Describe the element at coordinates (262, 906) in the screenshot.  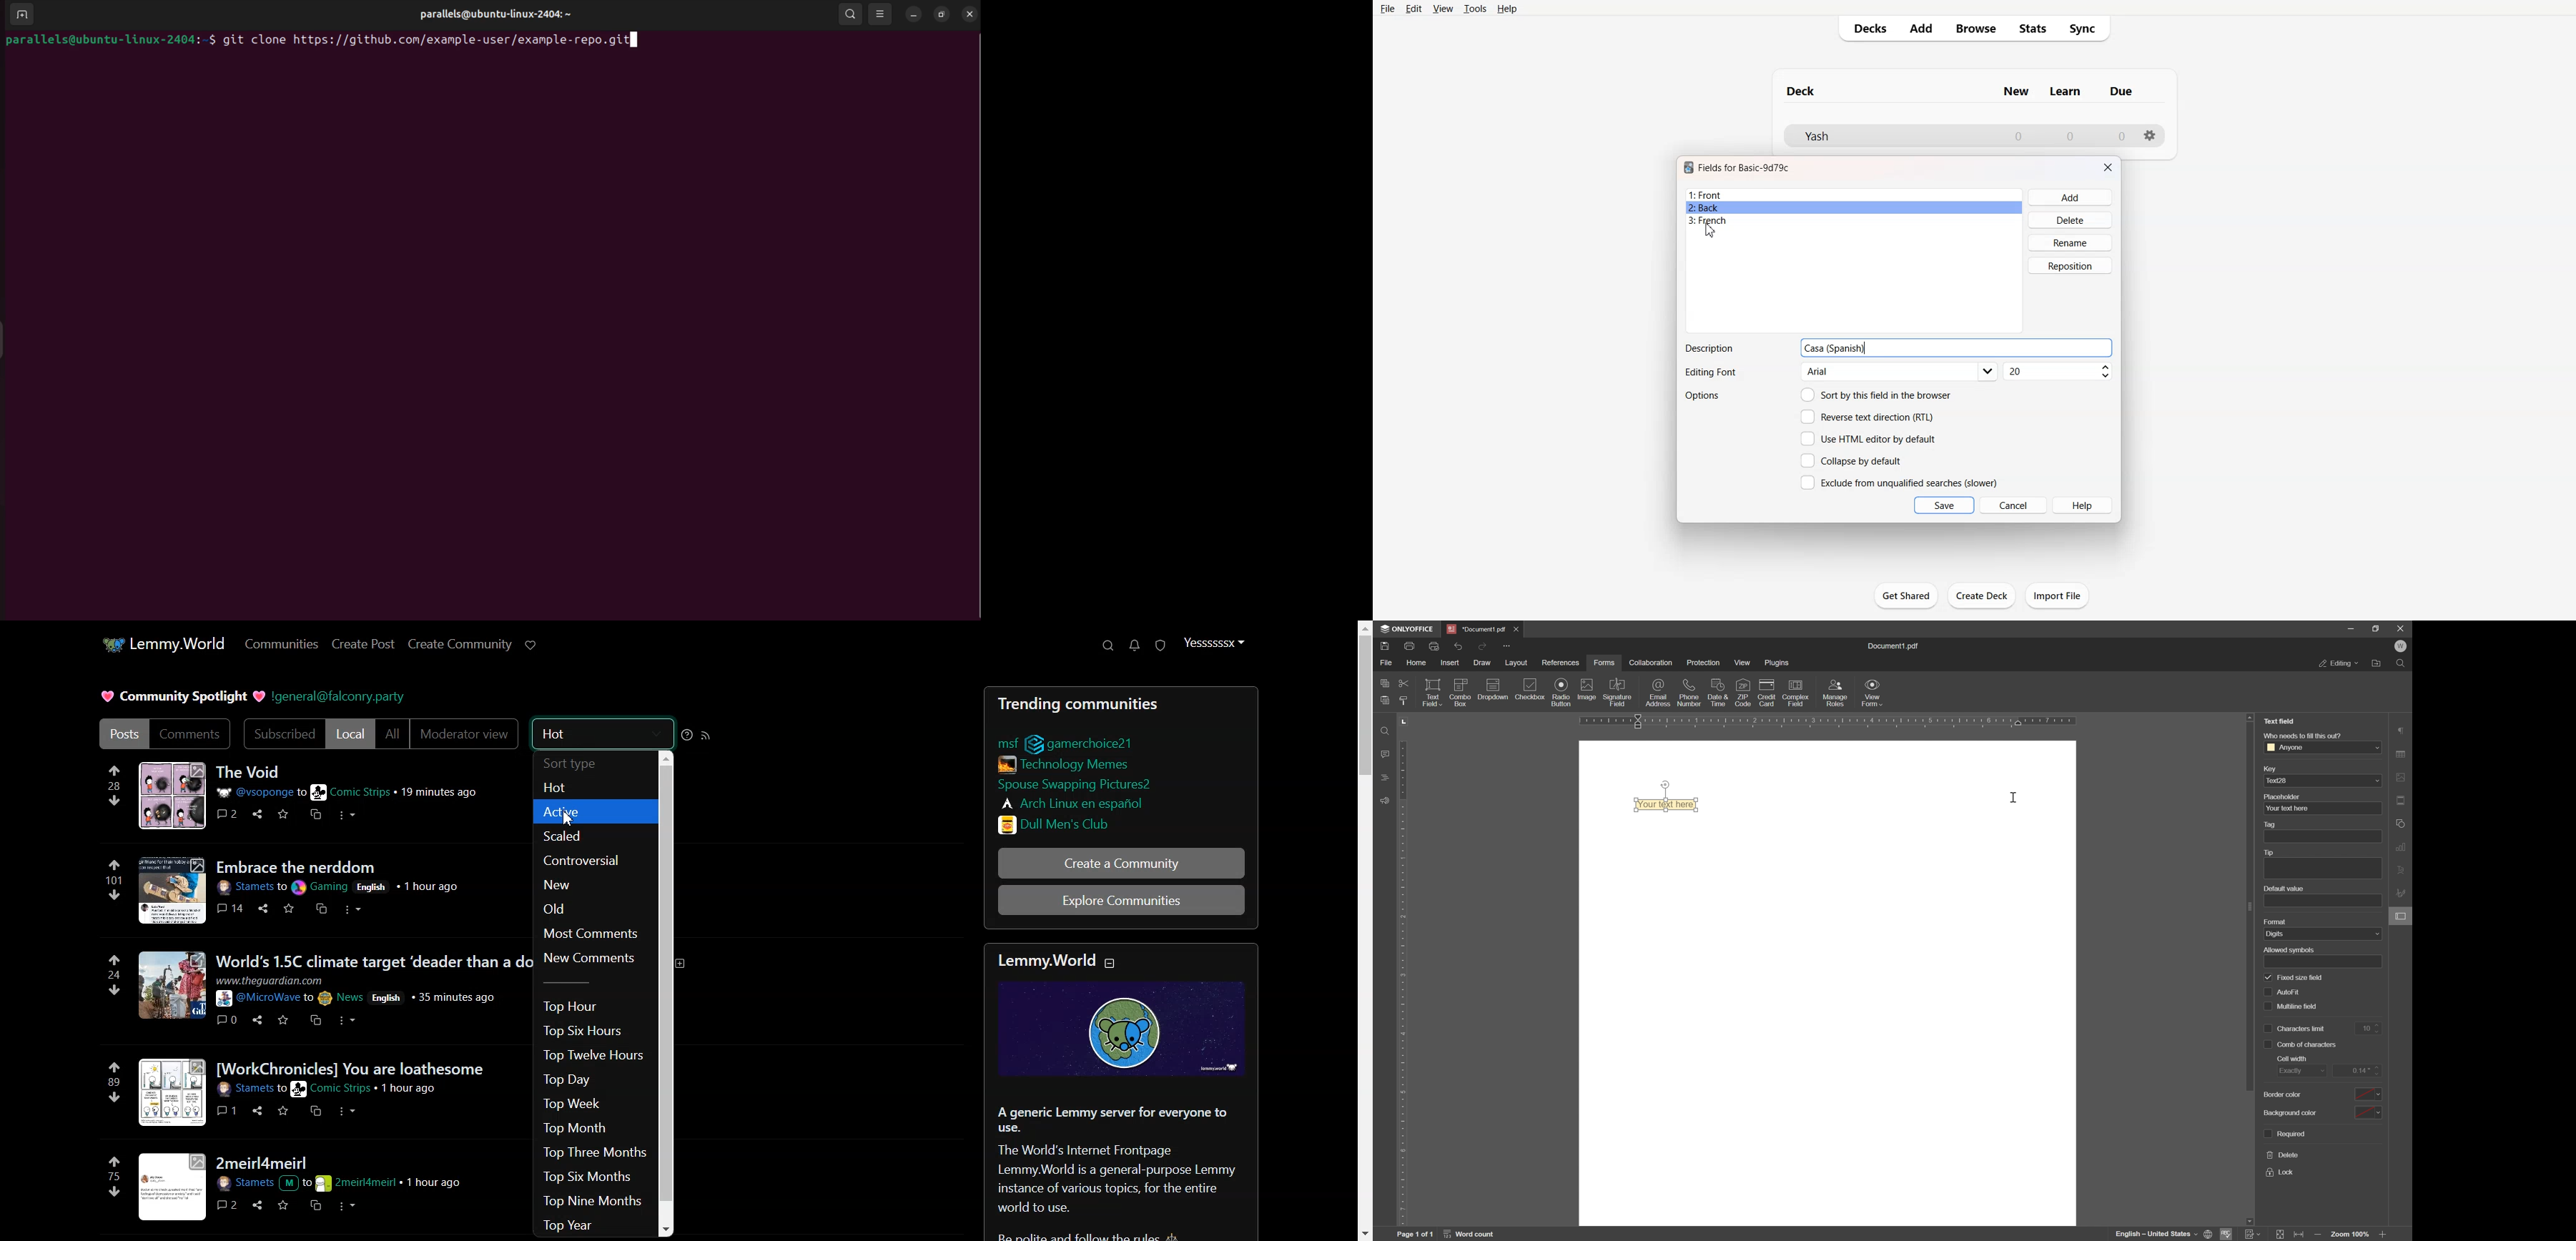
I see `share` at that location.